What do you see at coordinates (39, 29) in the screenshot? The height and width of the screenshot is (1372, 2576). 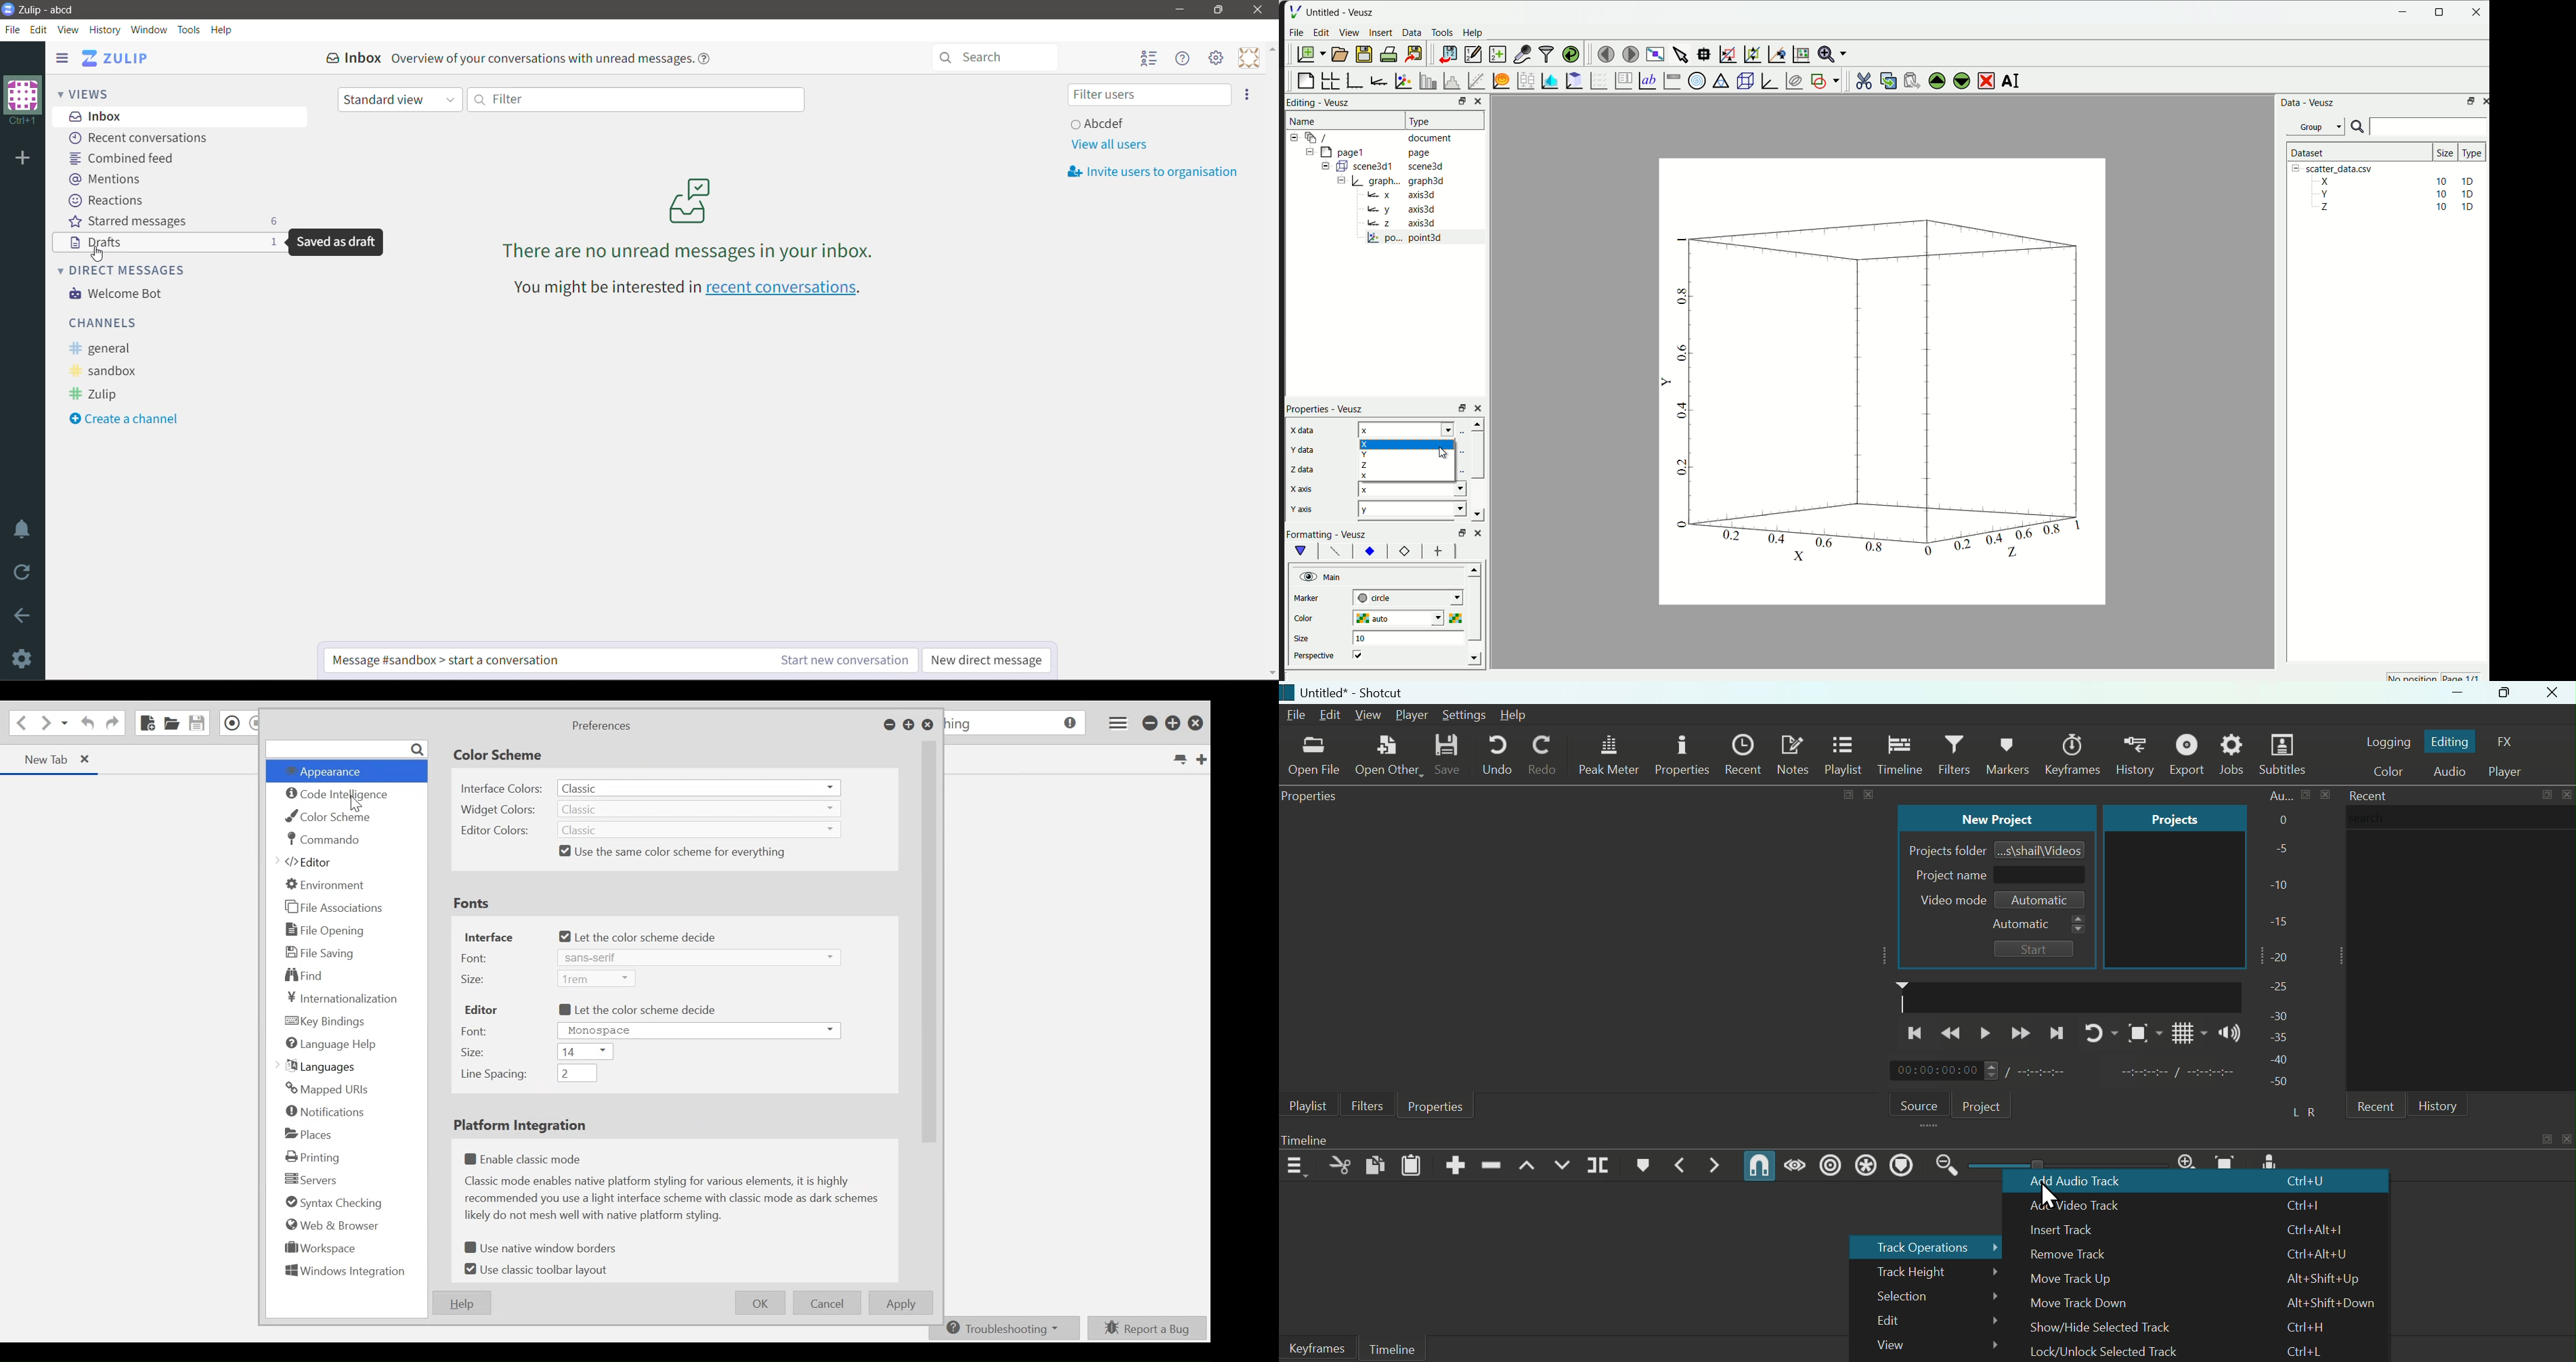 I see `Edit` at bounding box center [39, 29].